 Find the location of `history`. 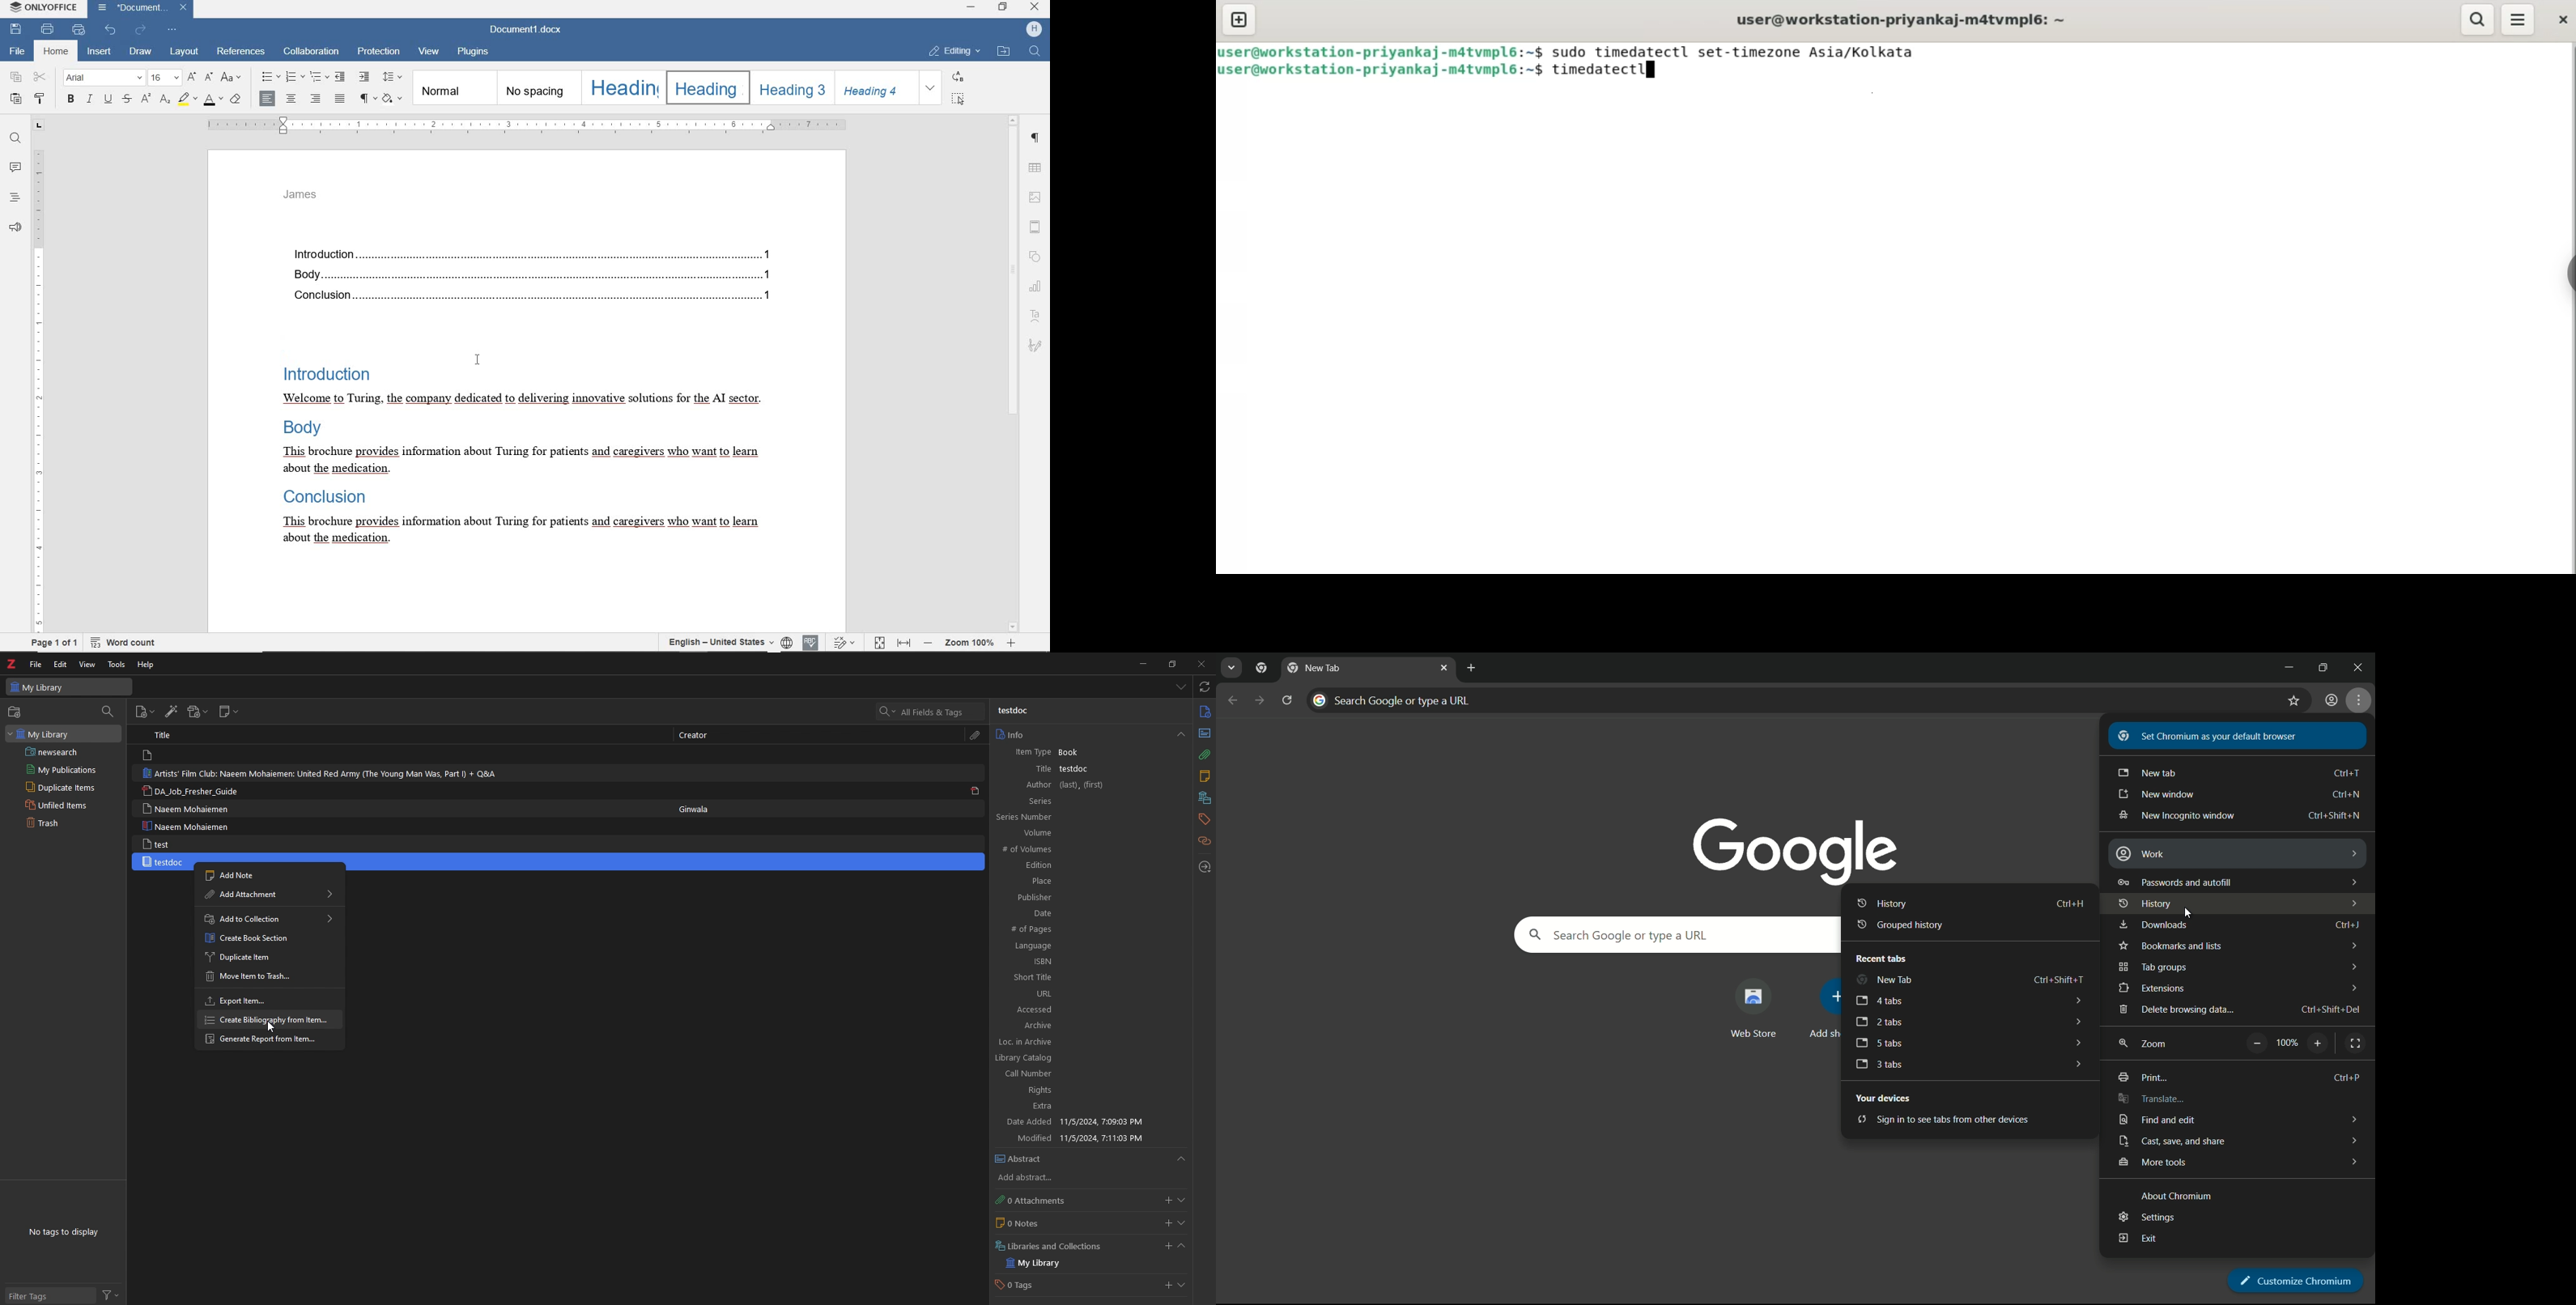

history is located at coordinates (1881, 903).